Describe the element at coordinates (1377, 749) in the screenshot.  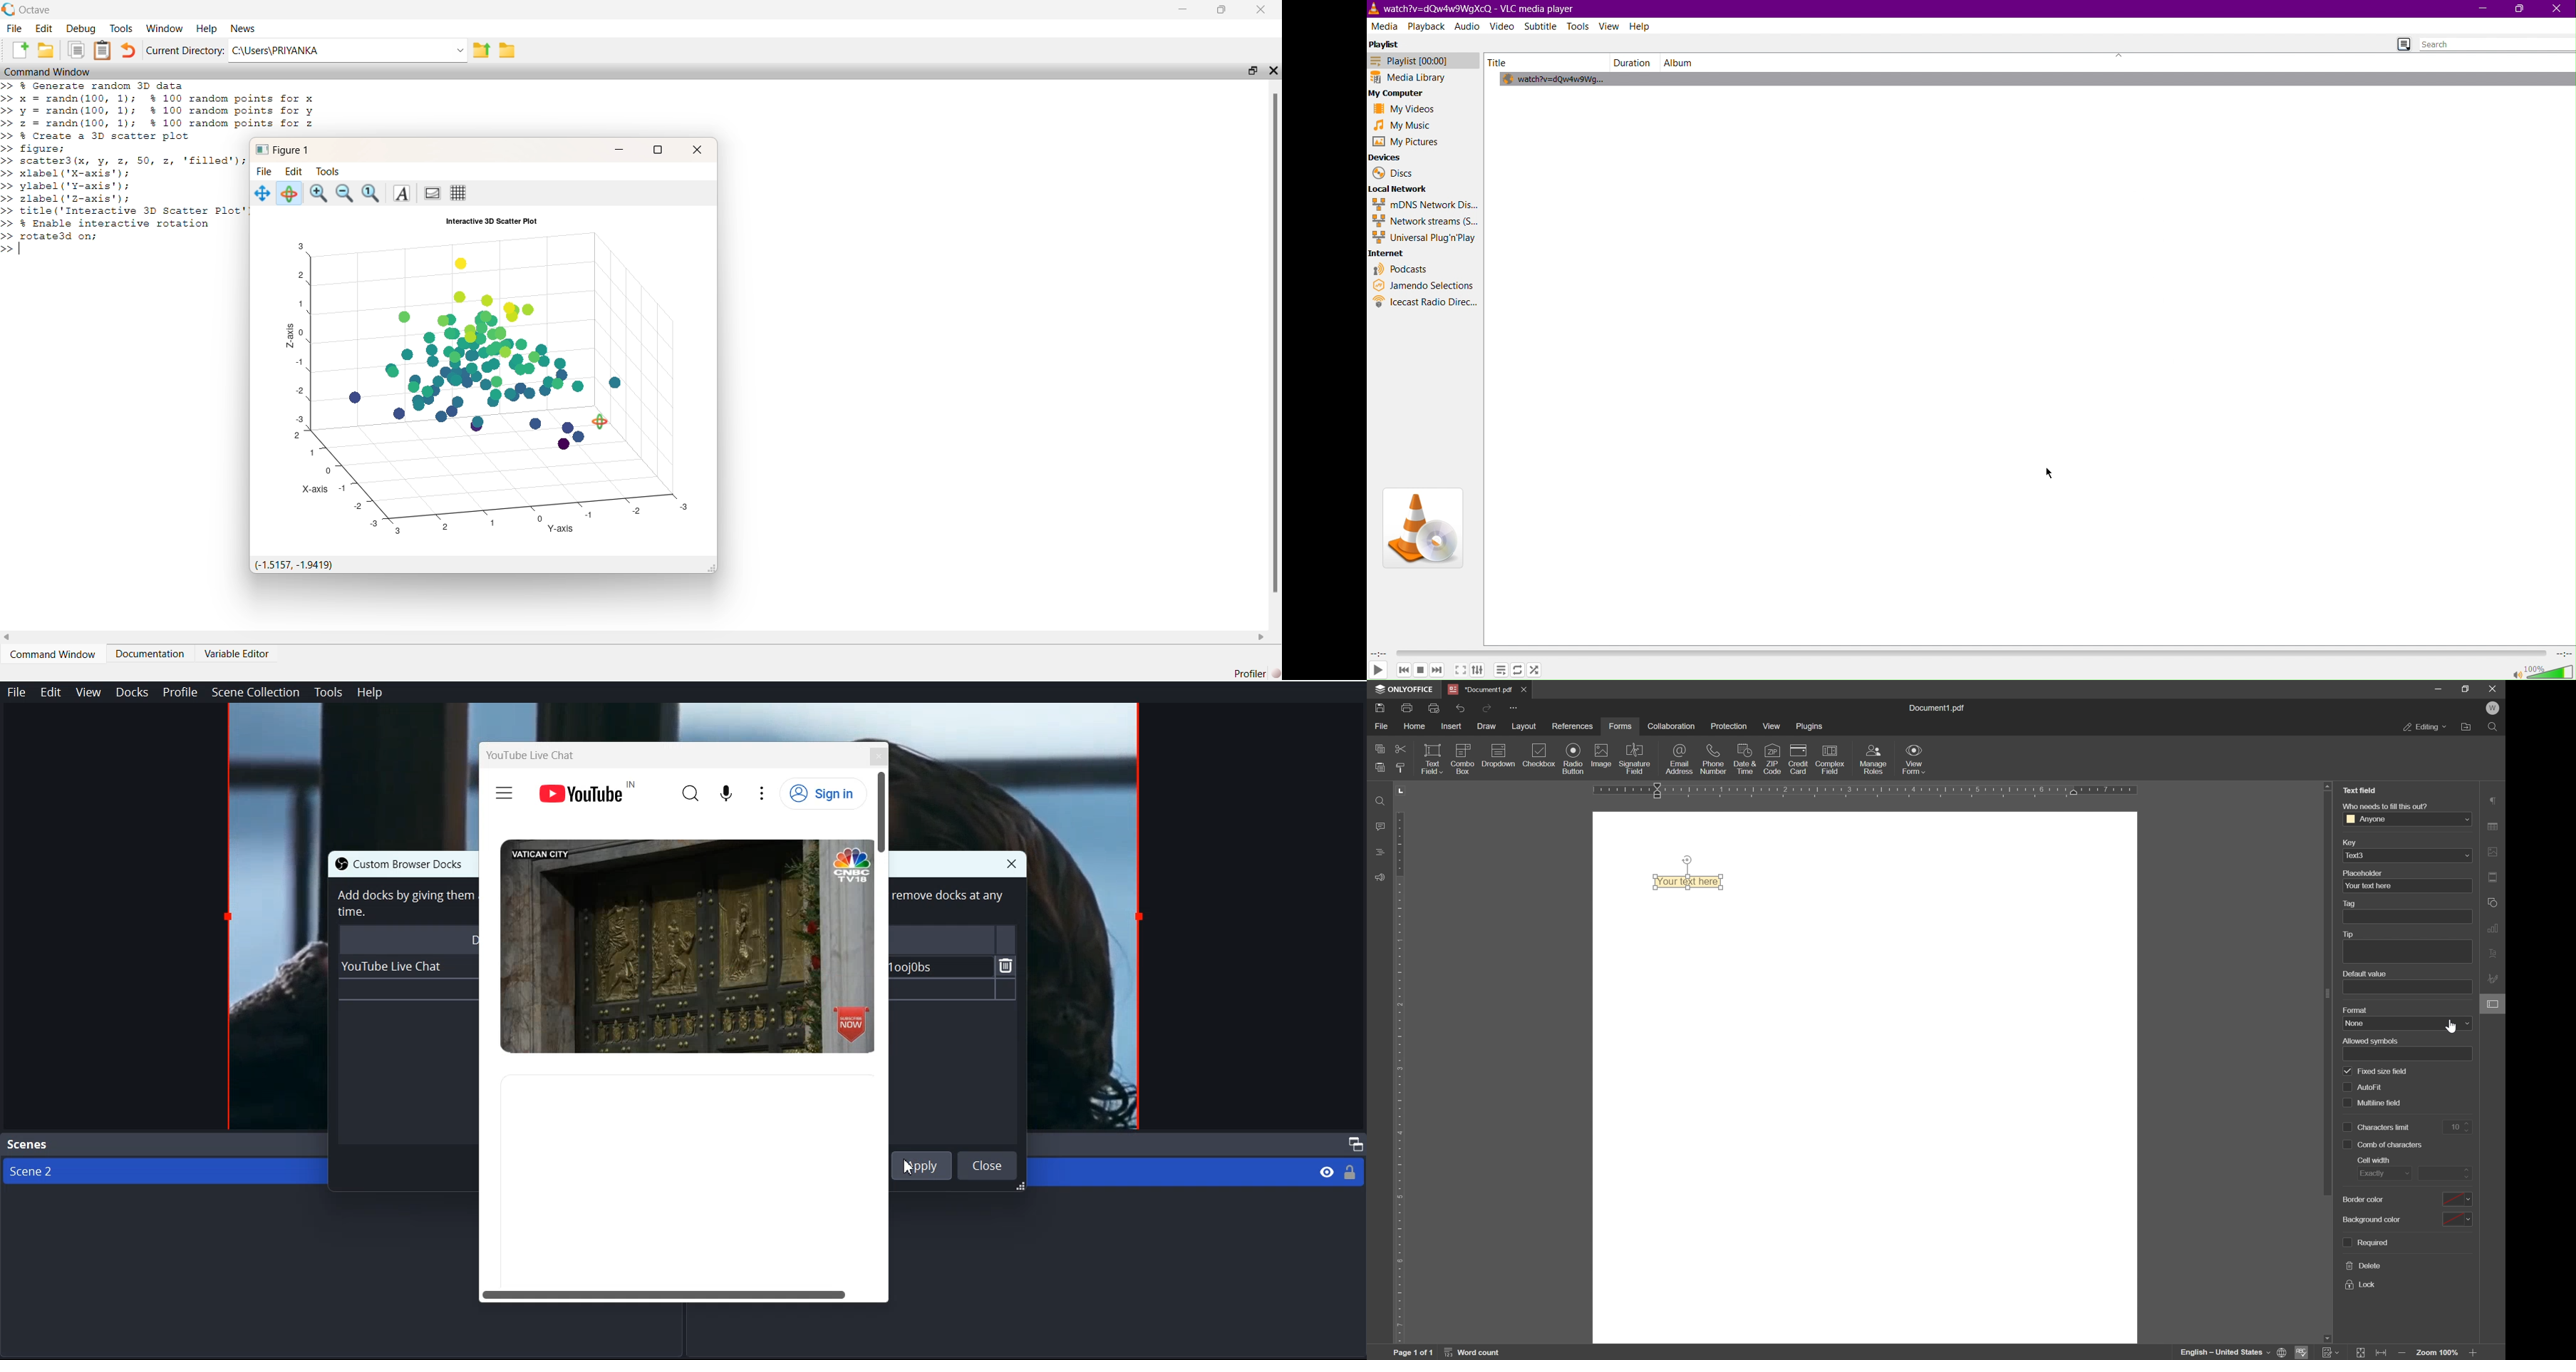
I see `copy` at that location.